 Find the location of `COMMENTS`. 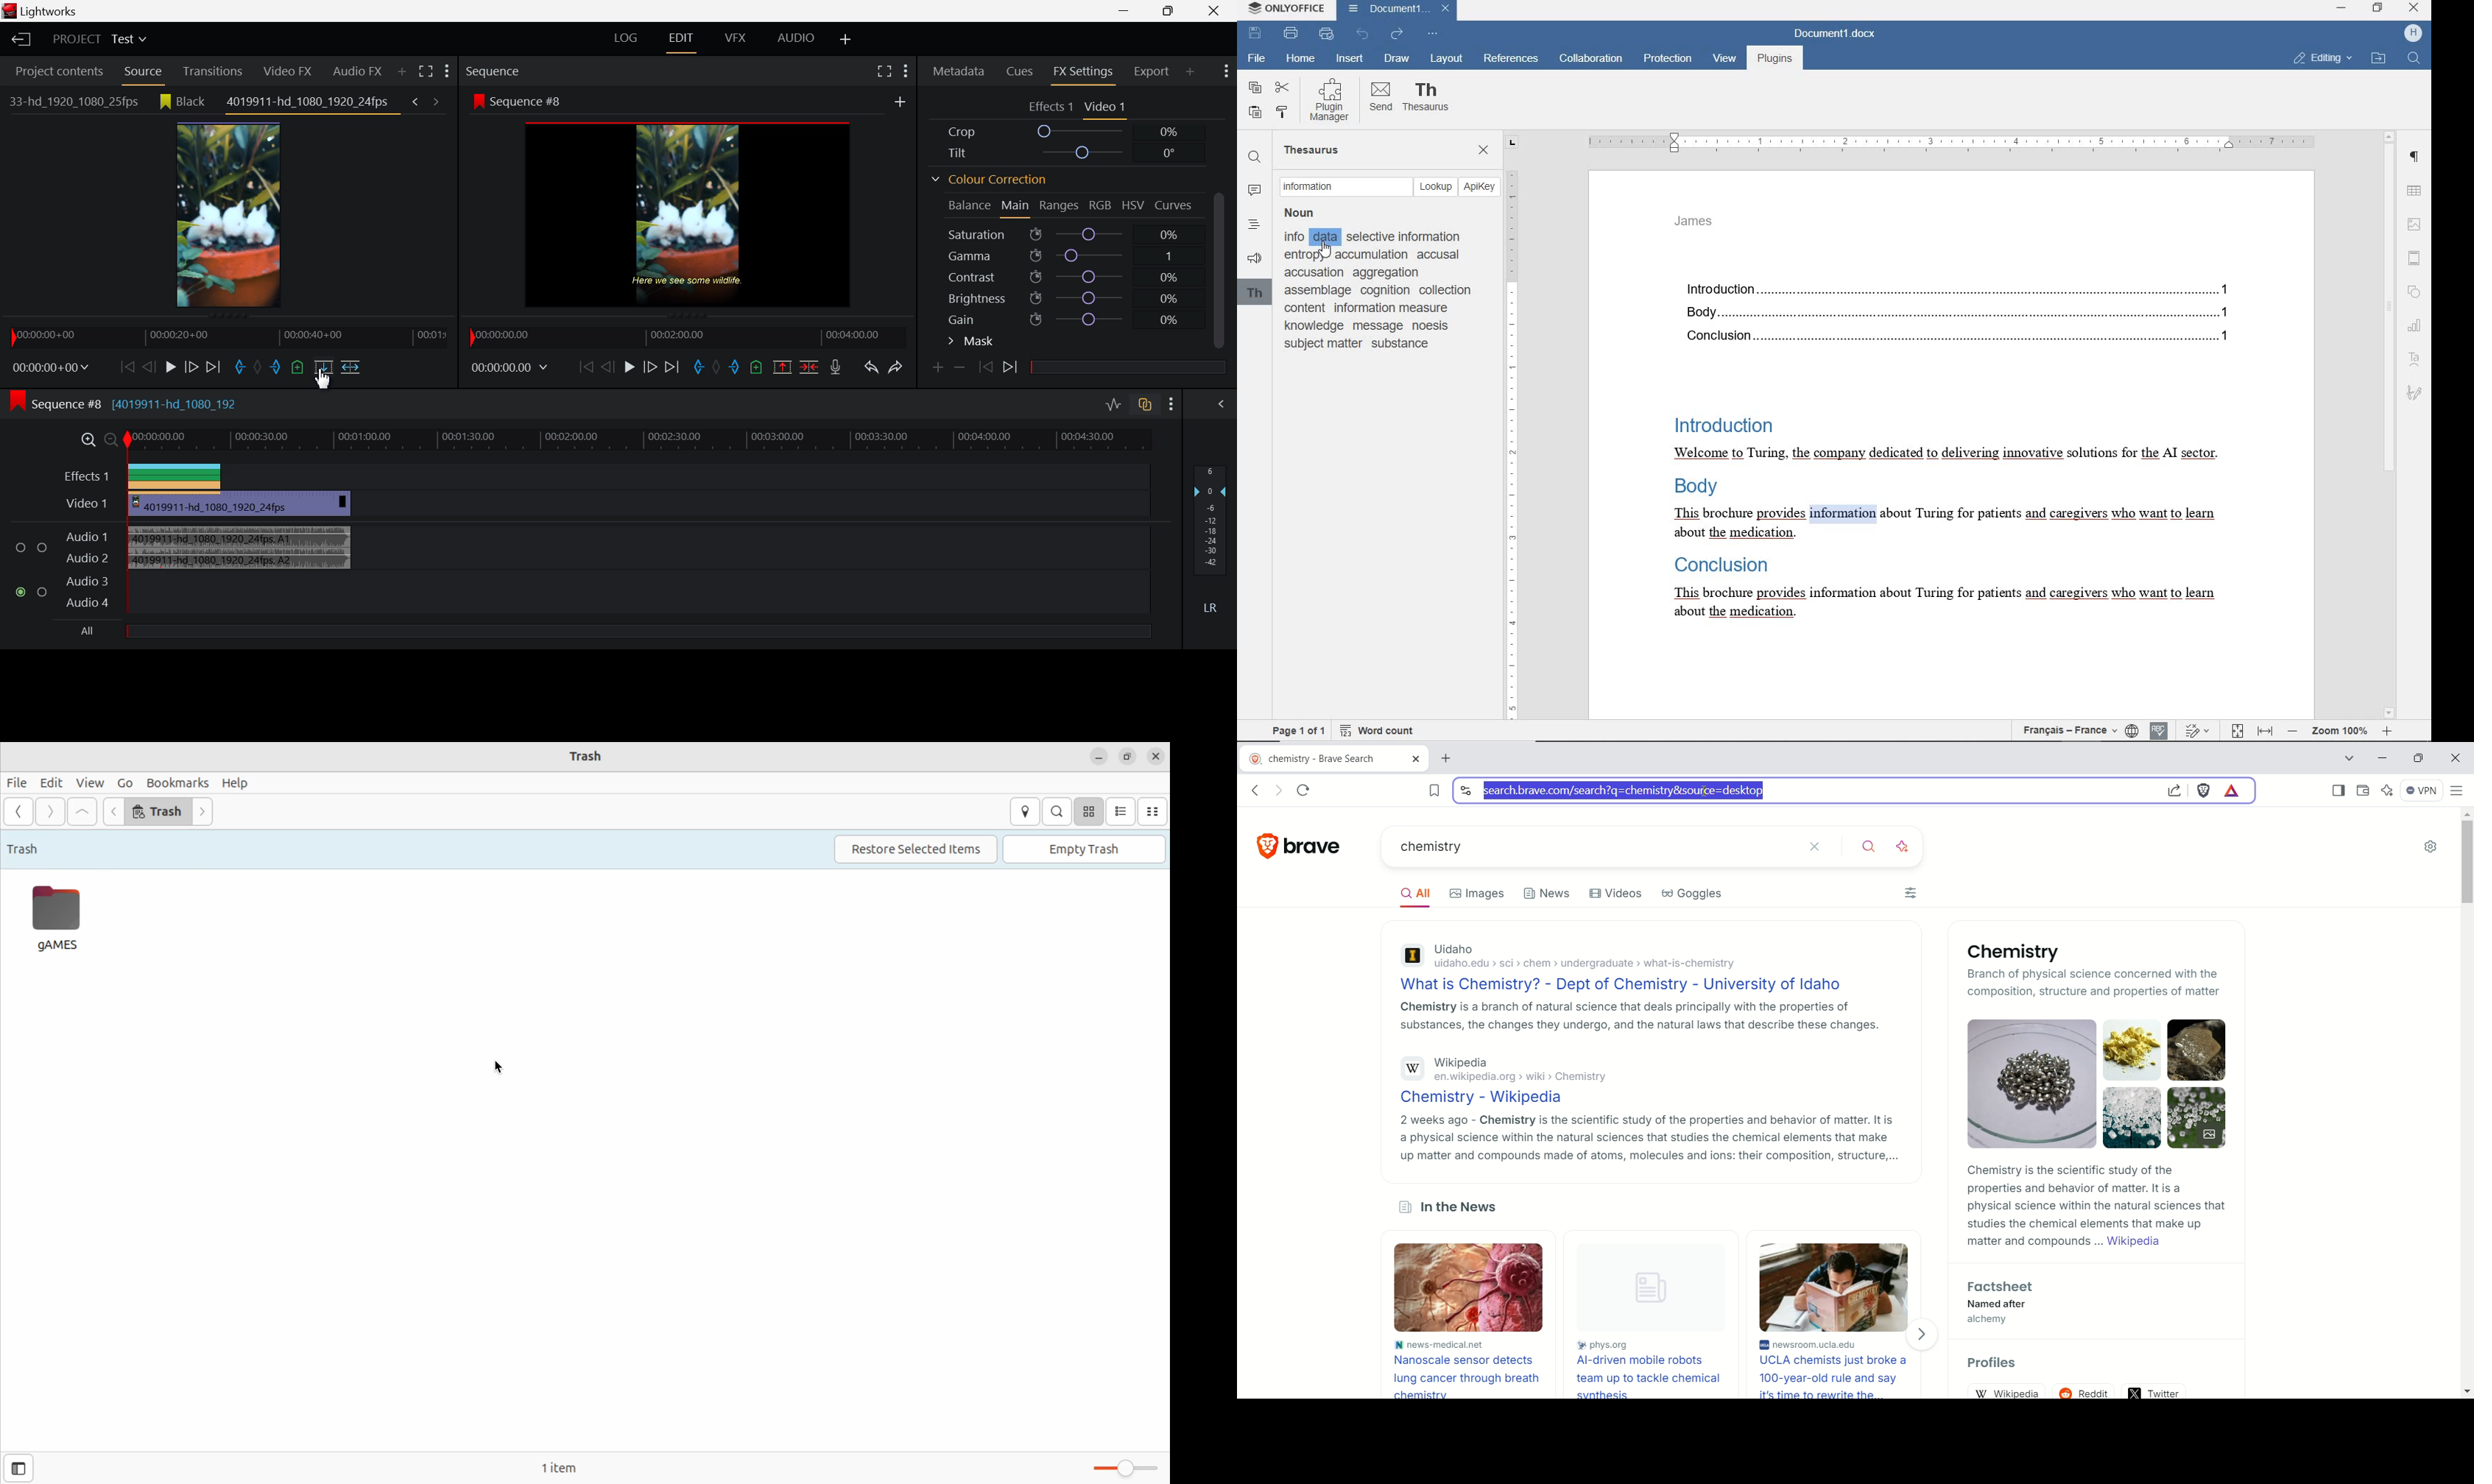

COMMENTS is located at coordinates (1253, 190).